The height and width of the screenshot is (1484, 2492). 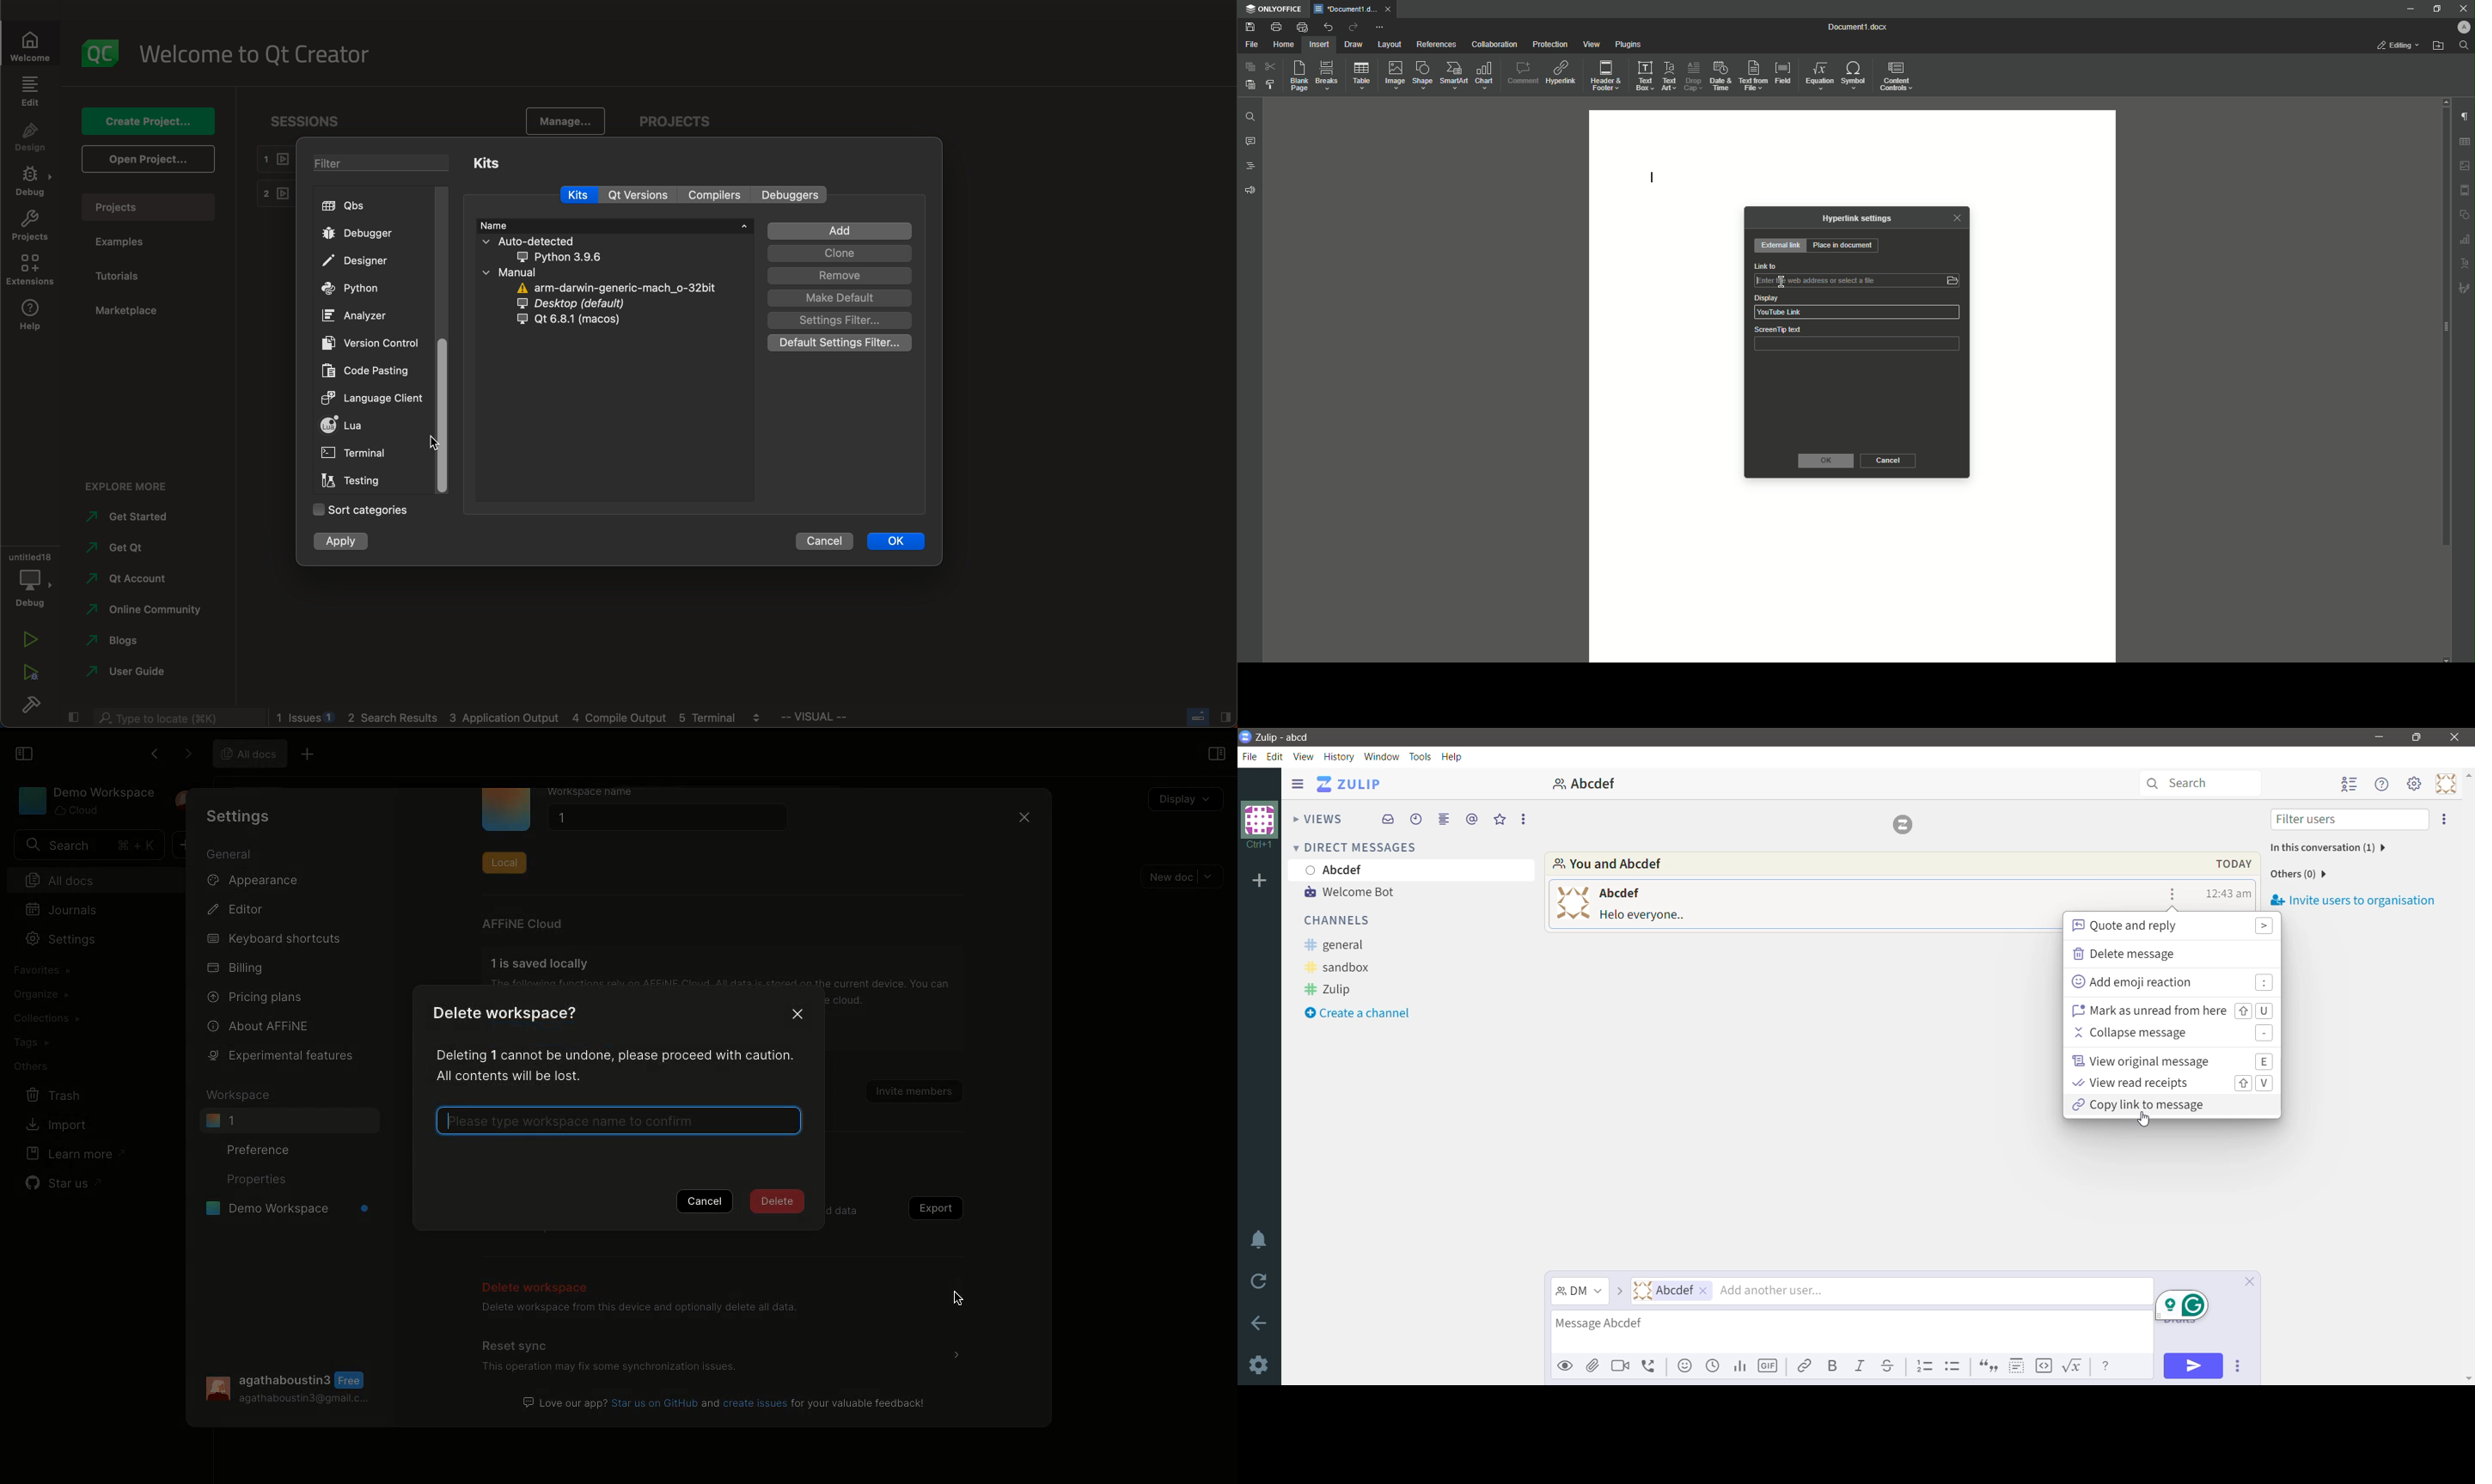 I want to click on Message Time, so click(x=2228, y=893).